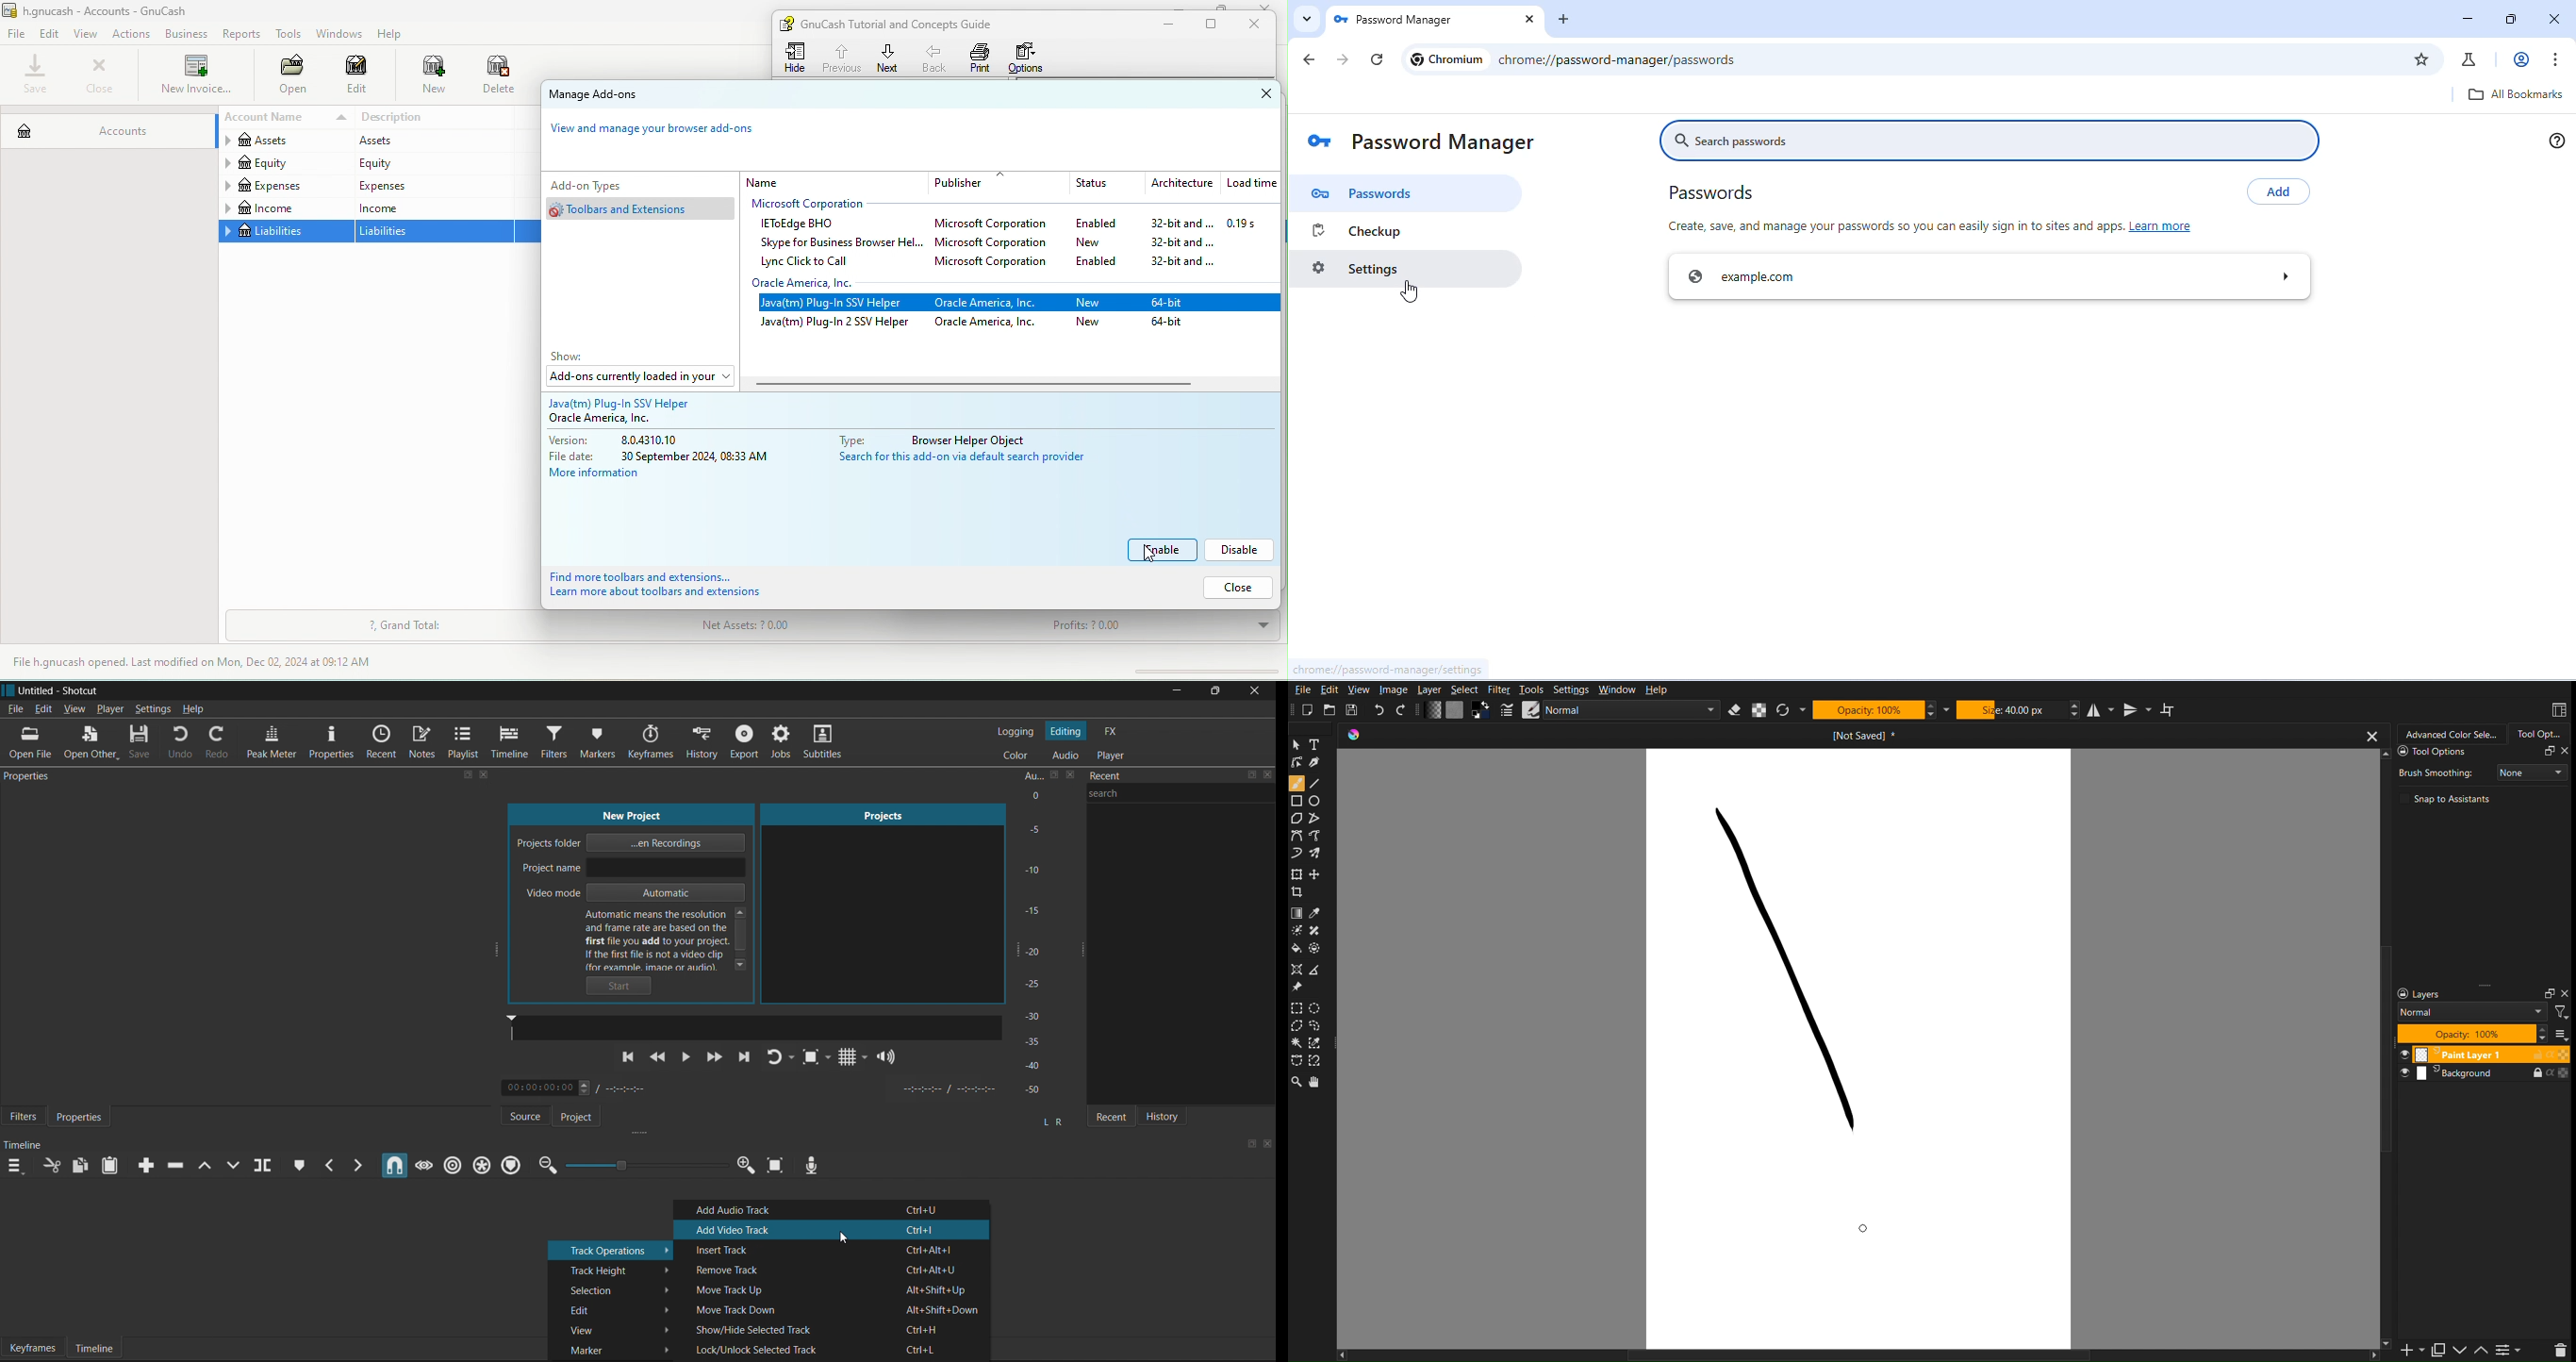 This screenshot has height=1372, width=2576. Describe the element at coordinates (2562, 1013) in the screenshot. I see `Filter` at that location.